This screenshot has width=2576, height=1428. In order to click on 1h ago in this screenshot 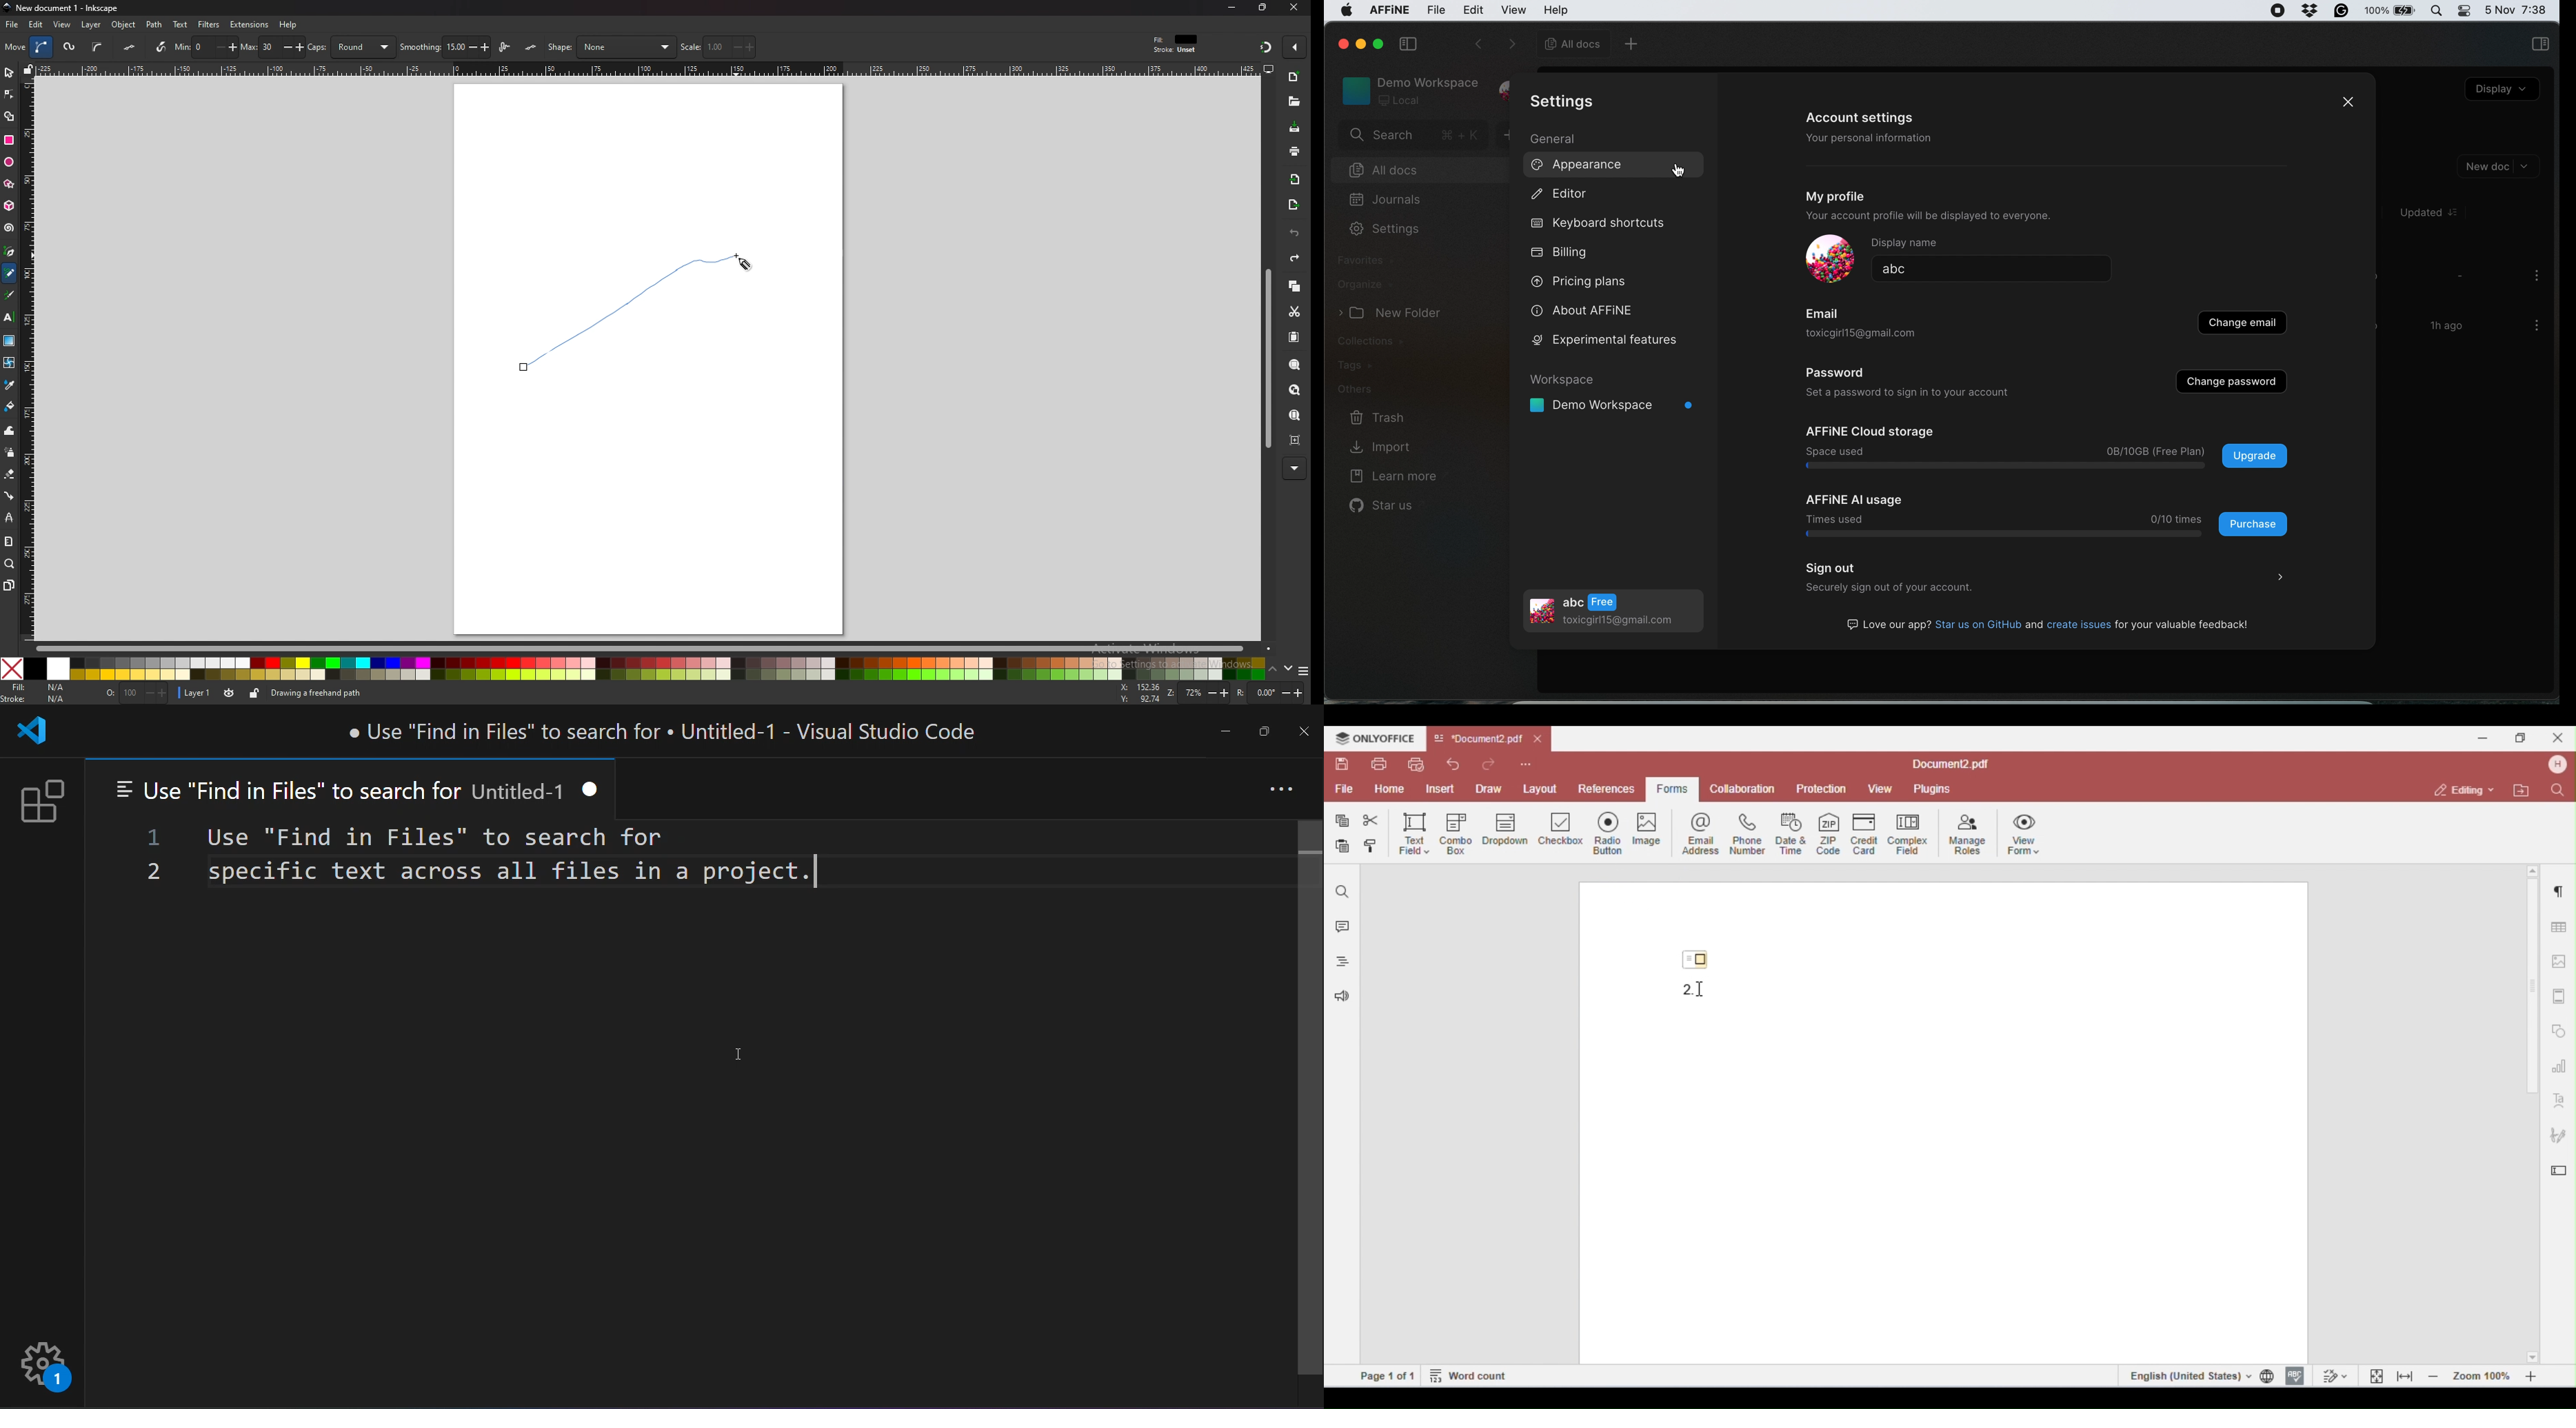, I will do `click(2450, 325)`.